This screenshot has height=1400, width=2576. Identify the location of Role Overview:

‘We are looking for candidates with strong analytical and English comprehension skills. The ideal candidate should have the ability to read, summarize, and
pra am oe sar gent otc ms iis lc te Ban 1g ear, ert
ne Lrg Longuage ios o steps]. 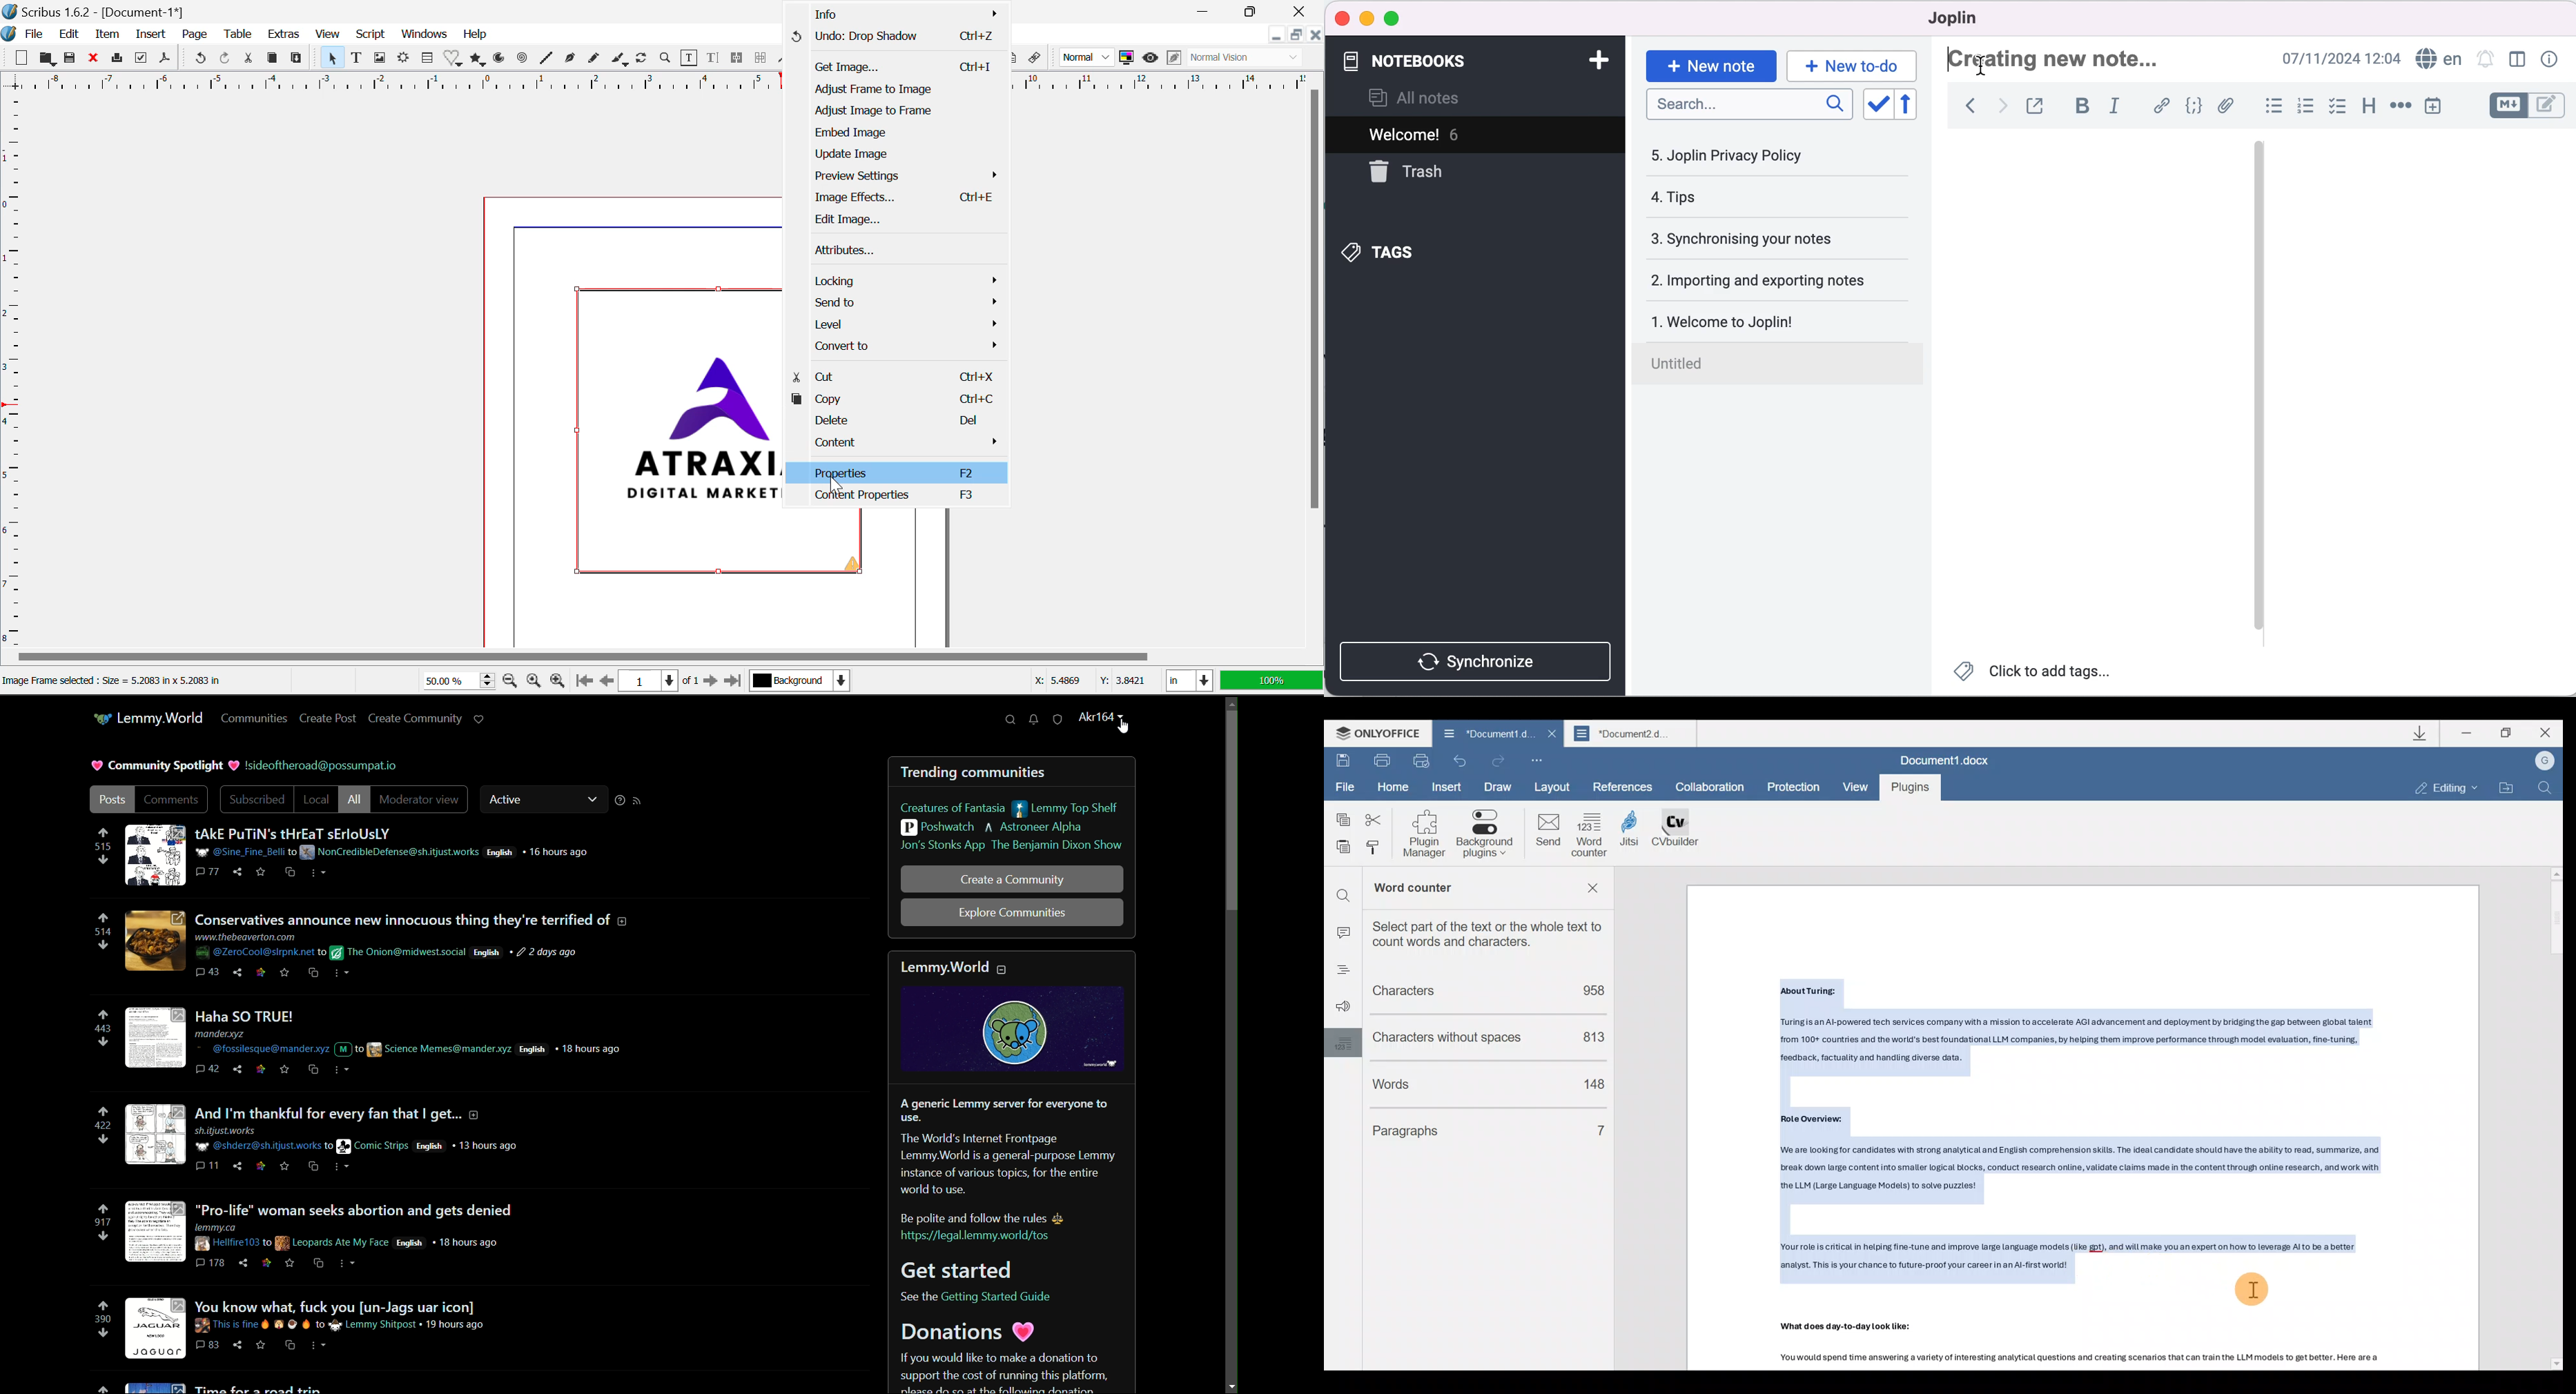
(2094, 1157).